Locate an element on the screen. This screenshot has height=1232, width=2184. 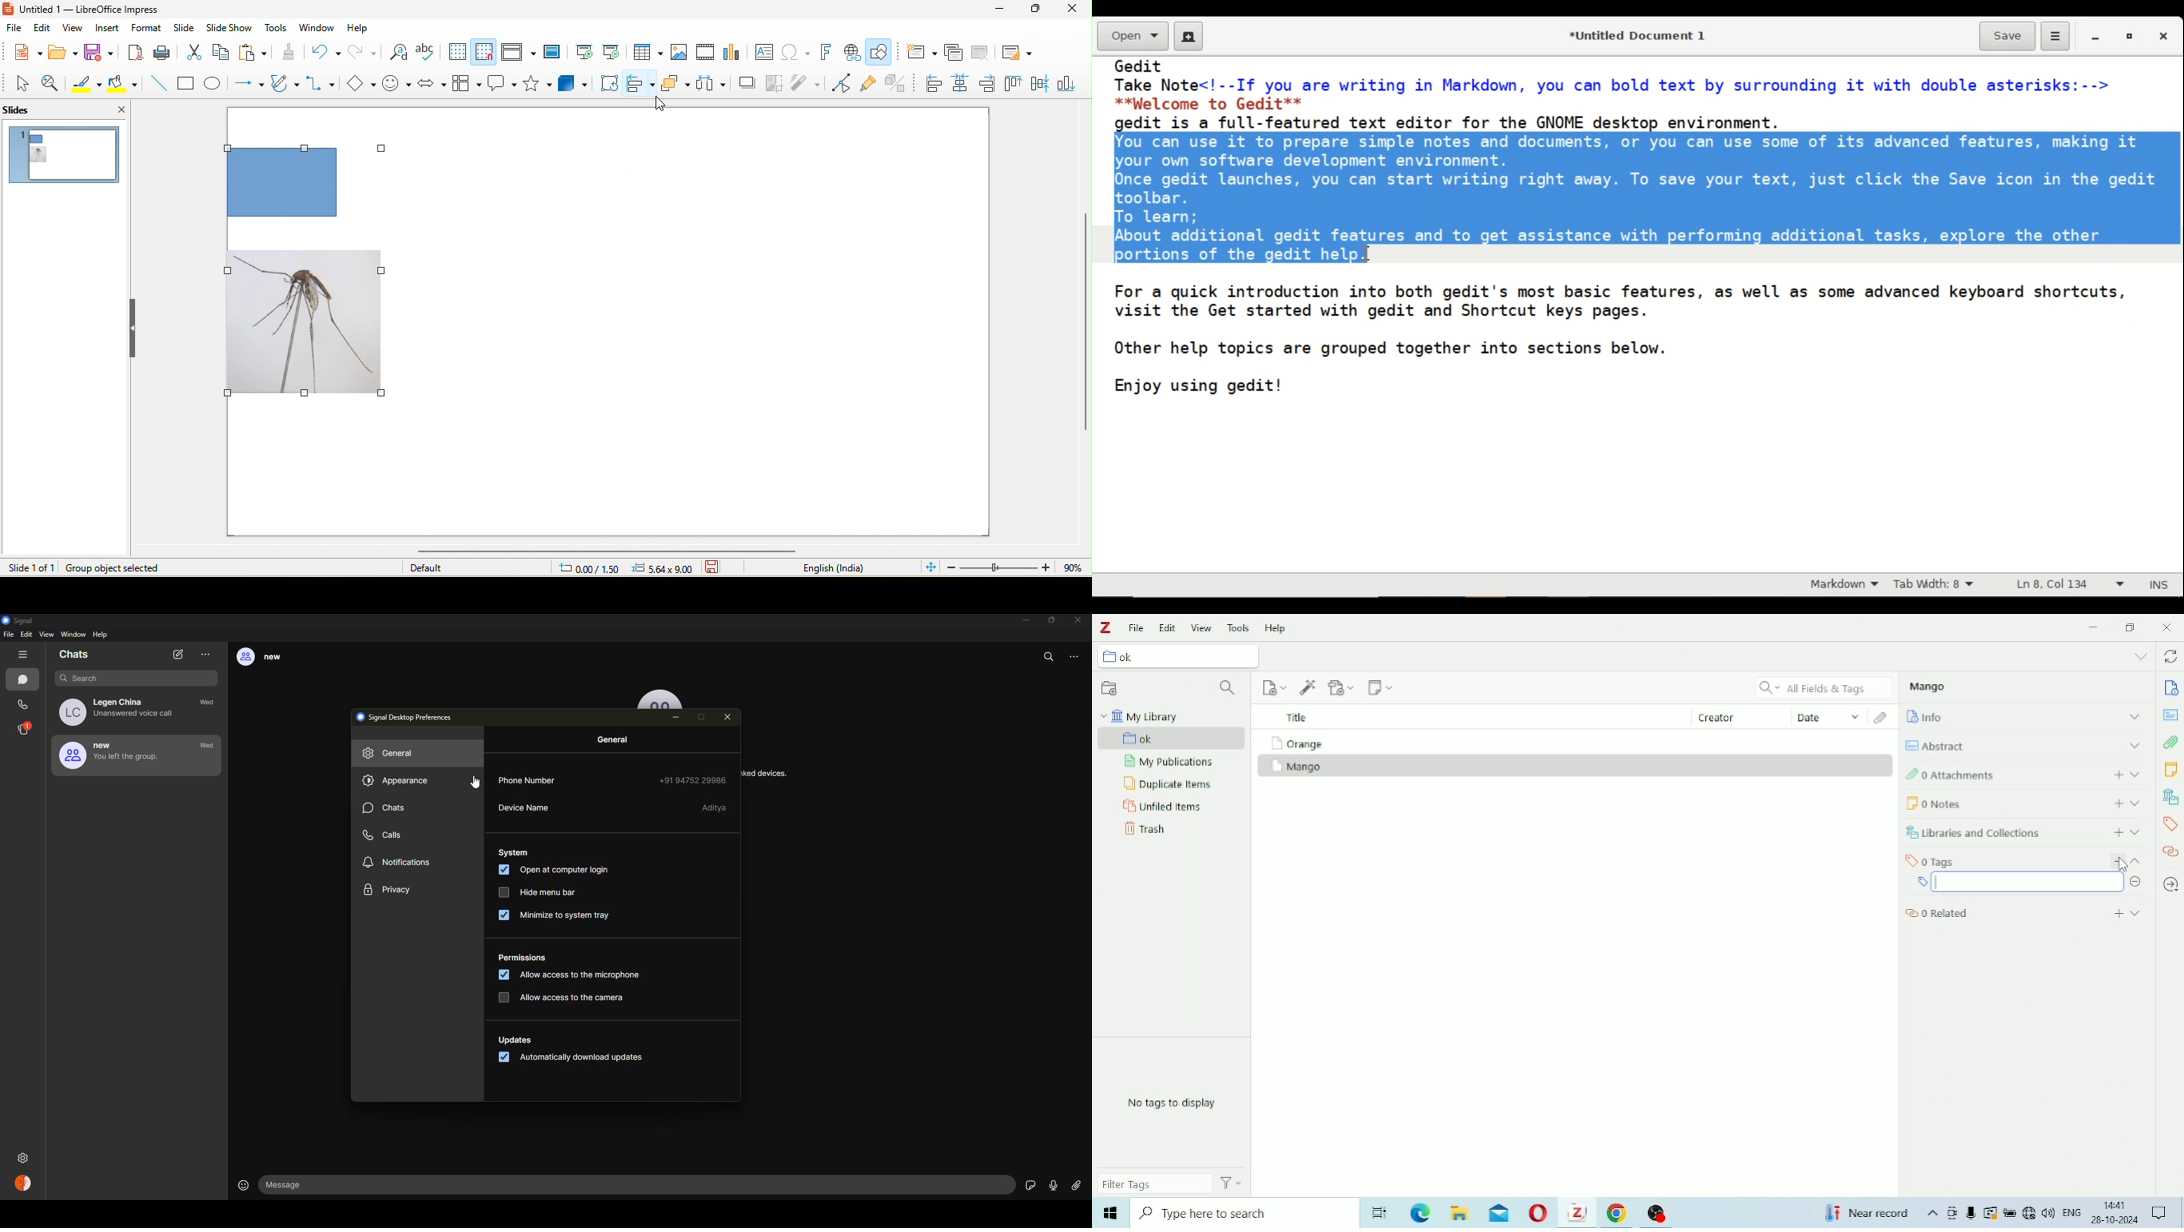
Tags is located at coordinates (2169, 824).